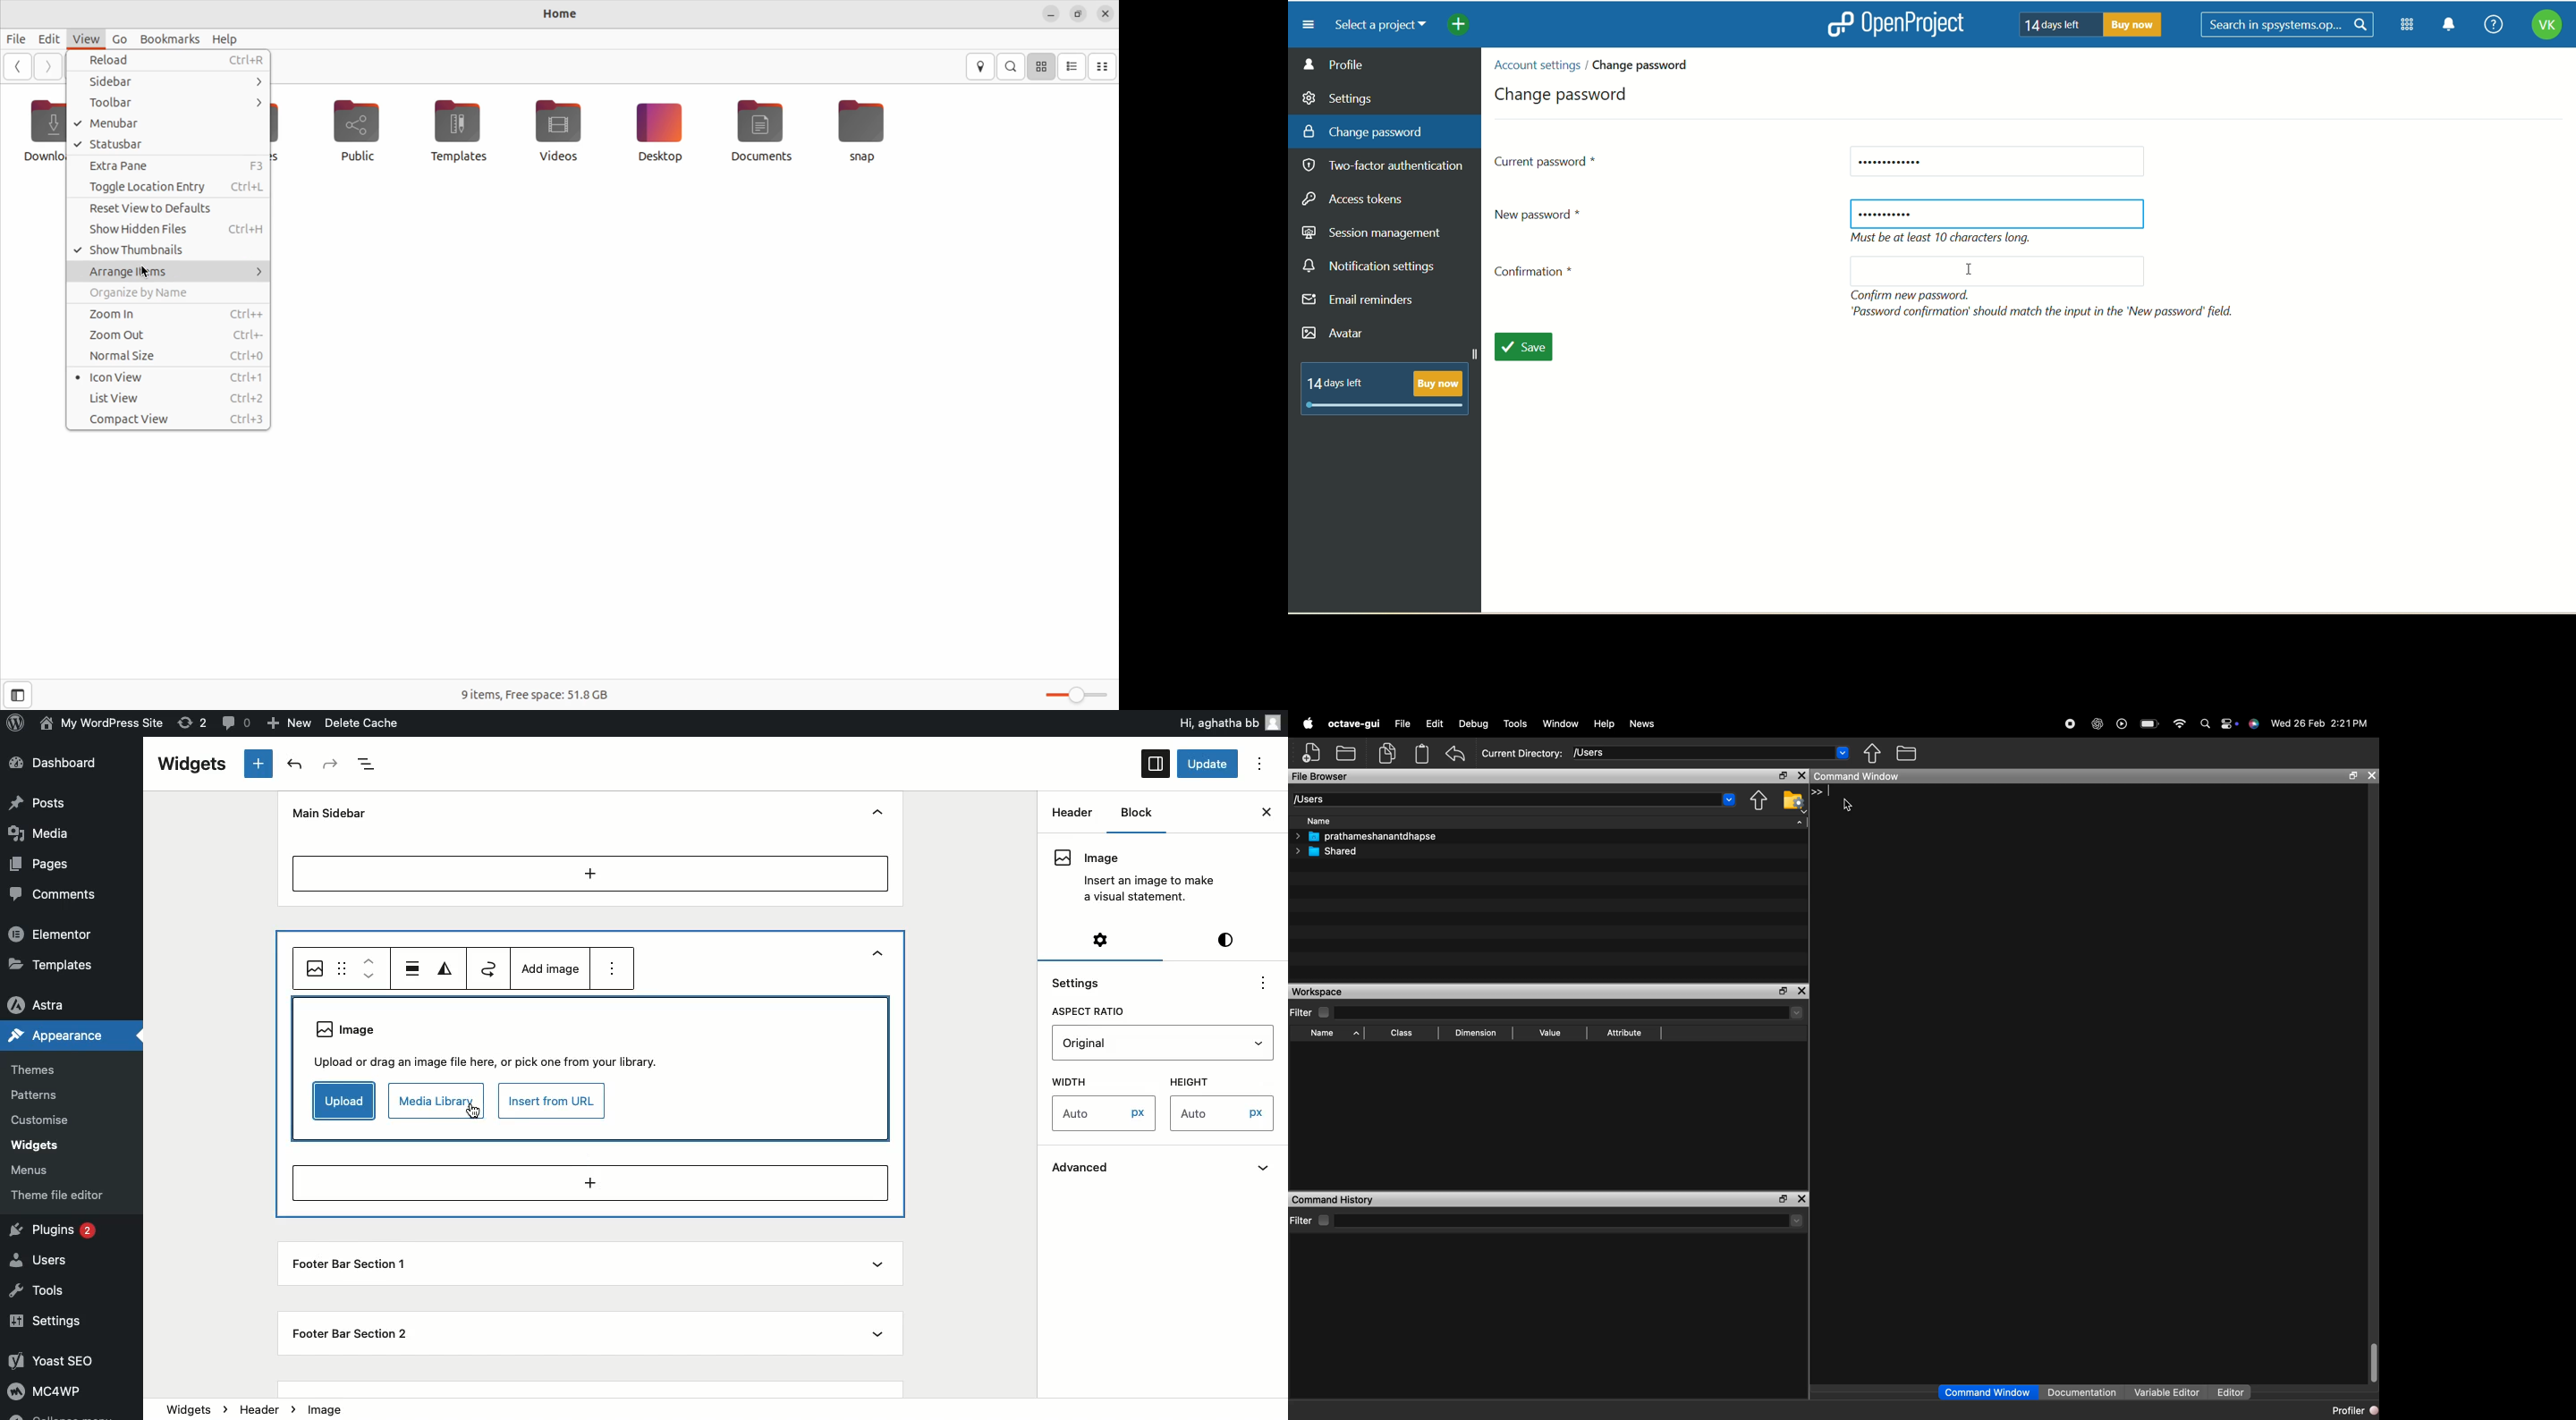 This screenshot has width=2576, height=1428. Describe the element at coordinates (1627, 1032) in the screenshot. I see `Attribute` at that location.